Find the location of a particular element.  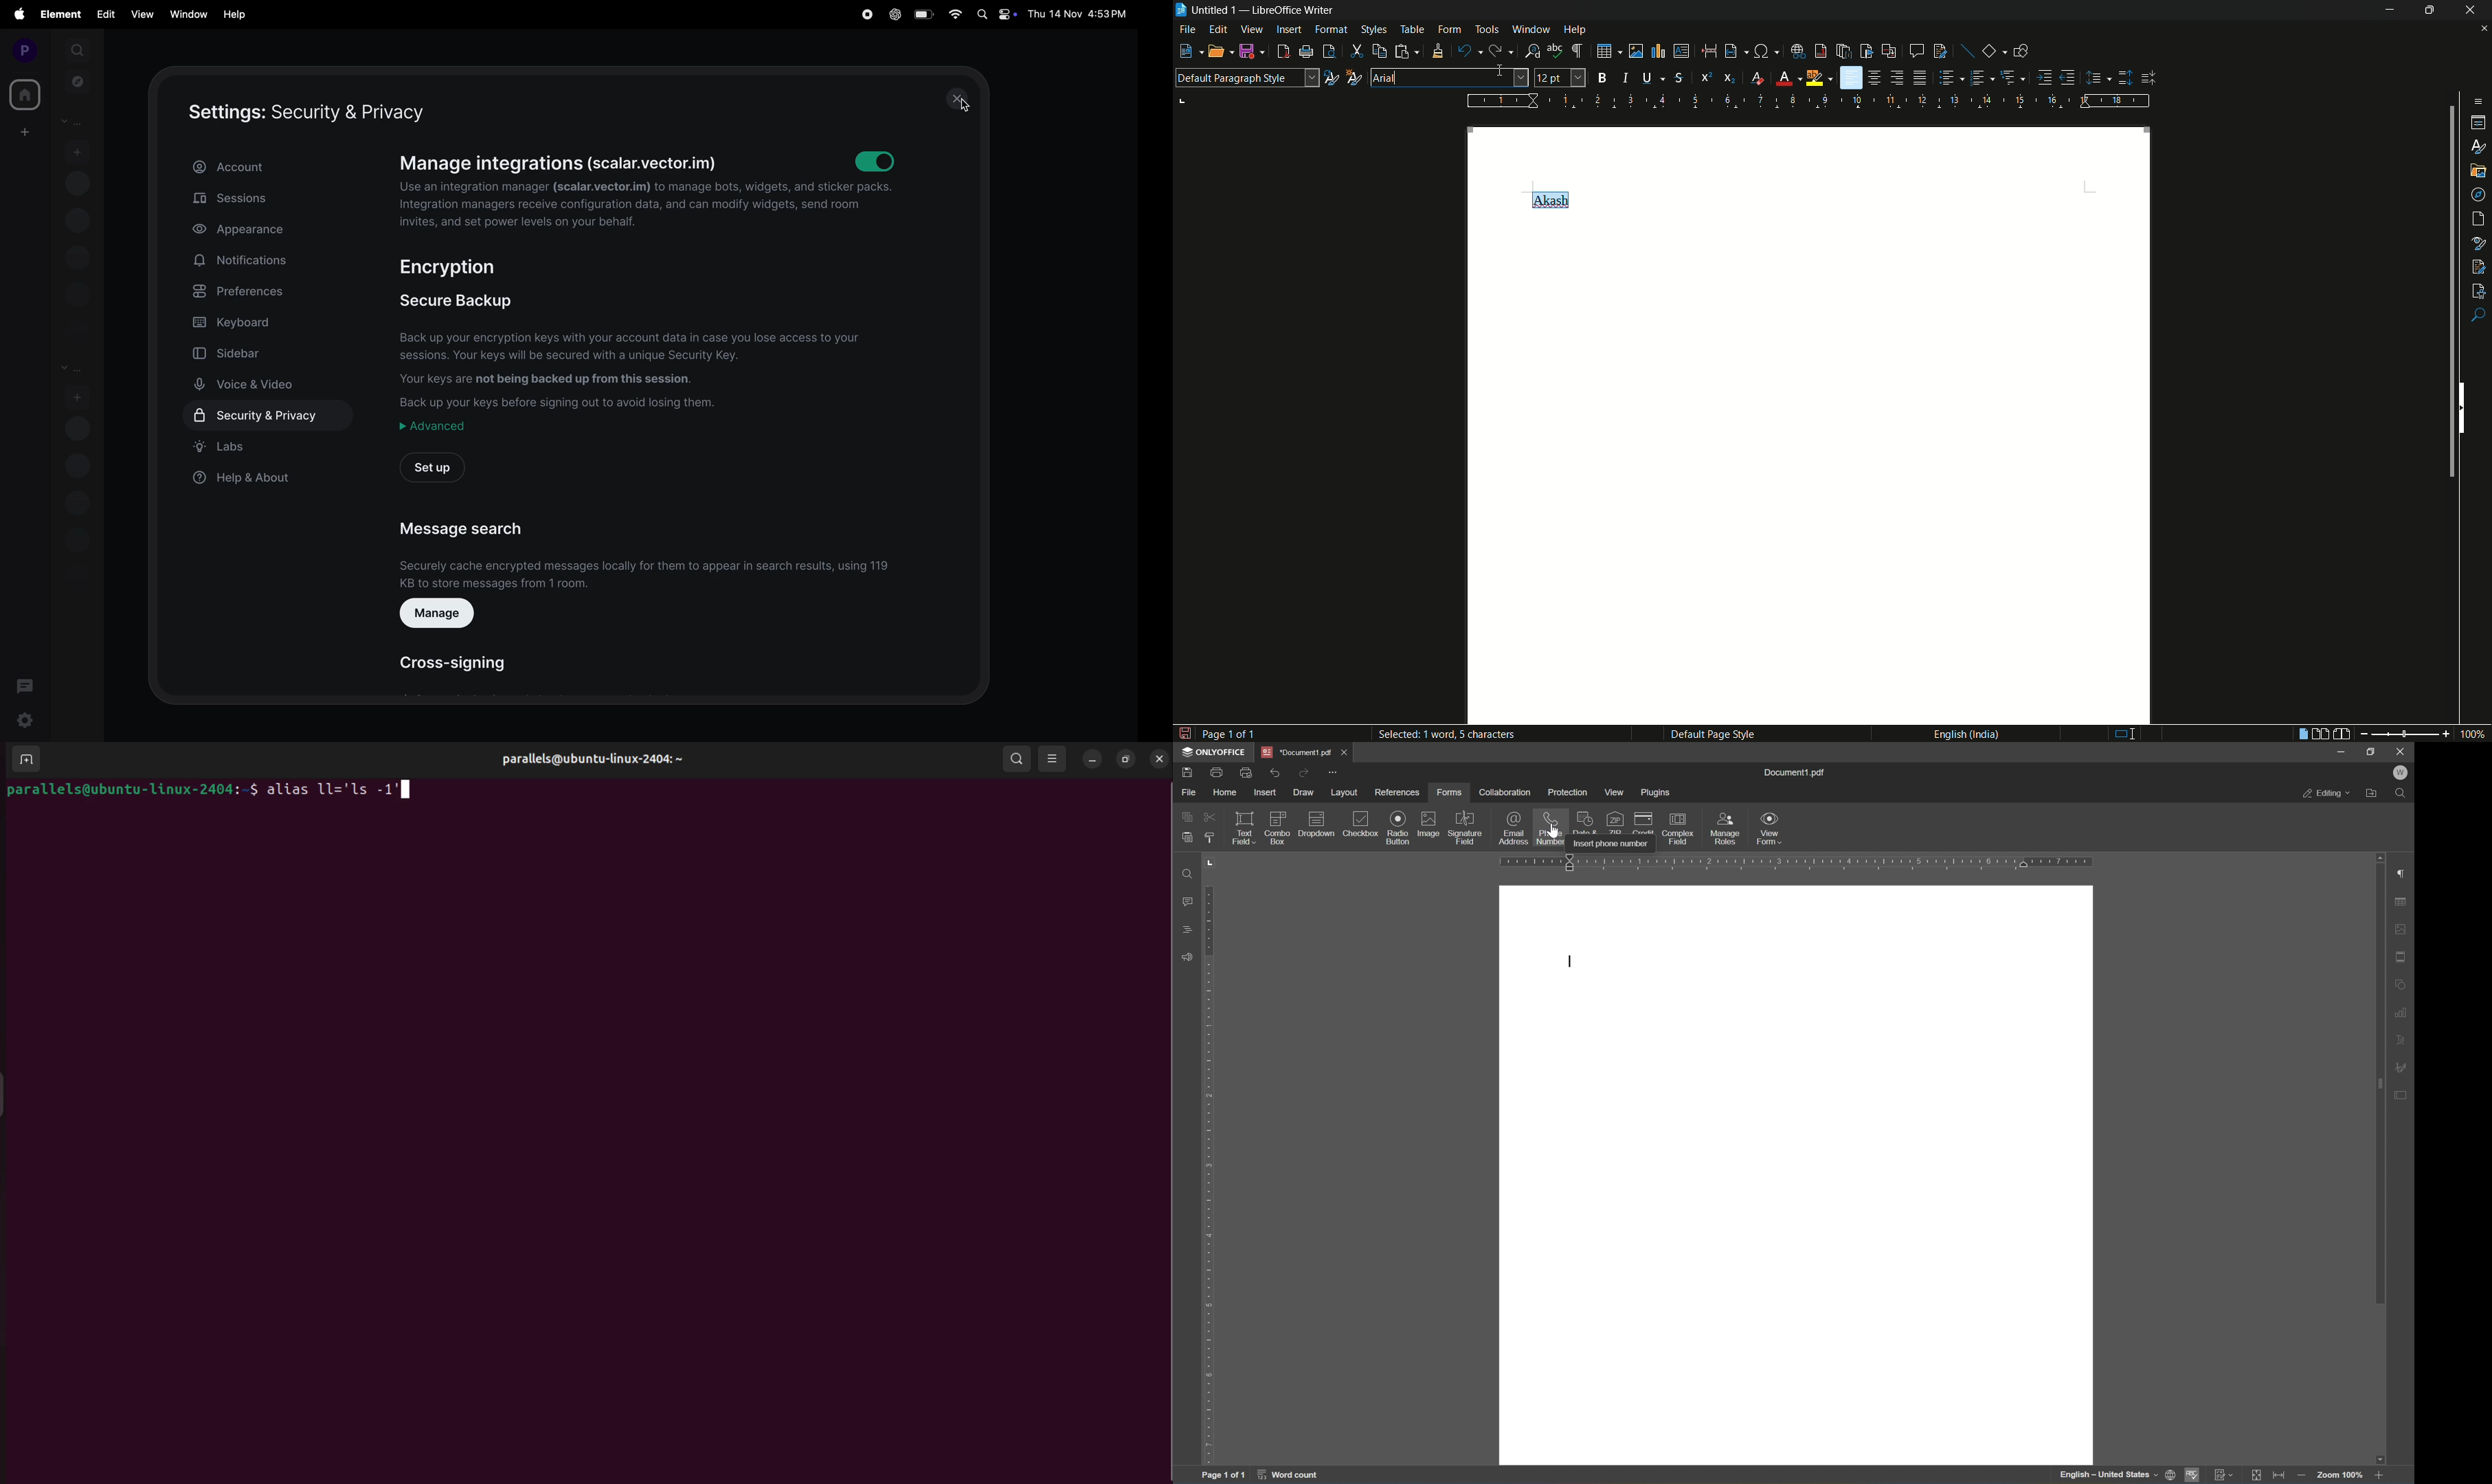

setting security and privacy is located at coordinates (313, 113).